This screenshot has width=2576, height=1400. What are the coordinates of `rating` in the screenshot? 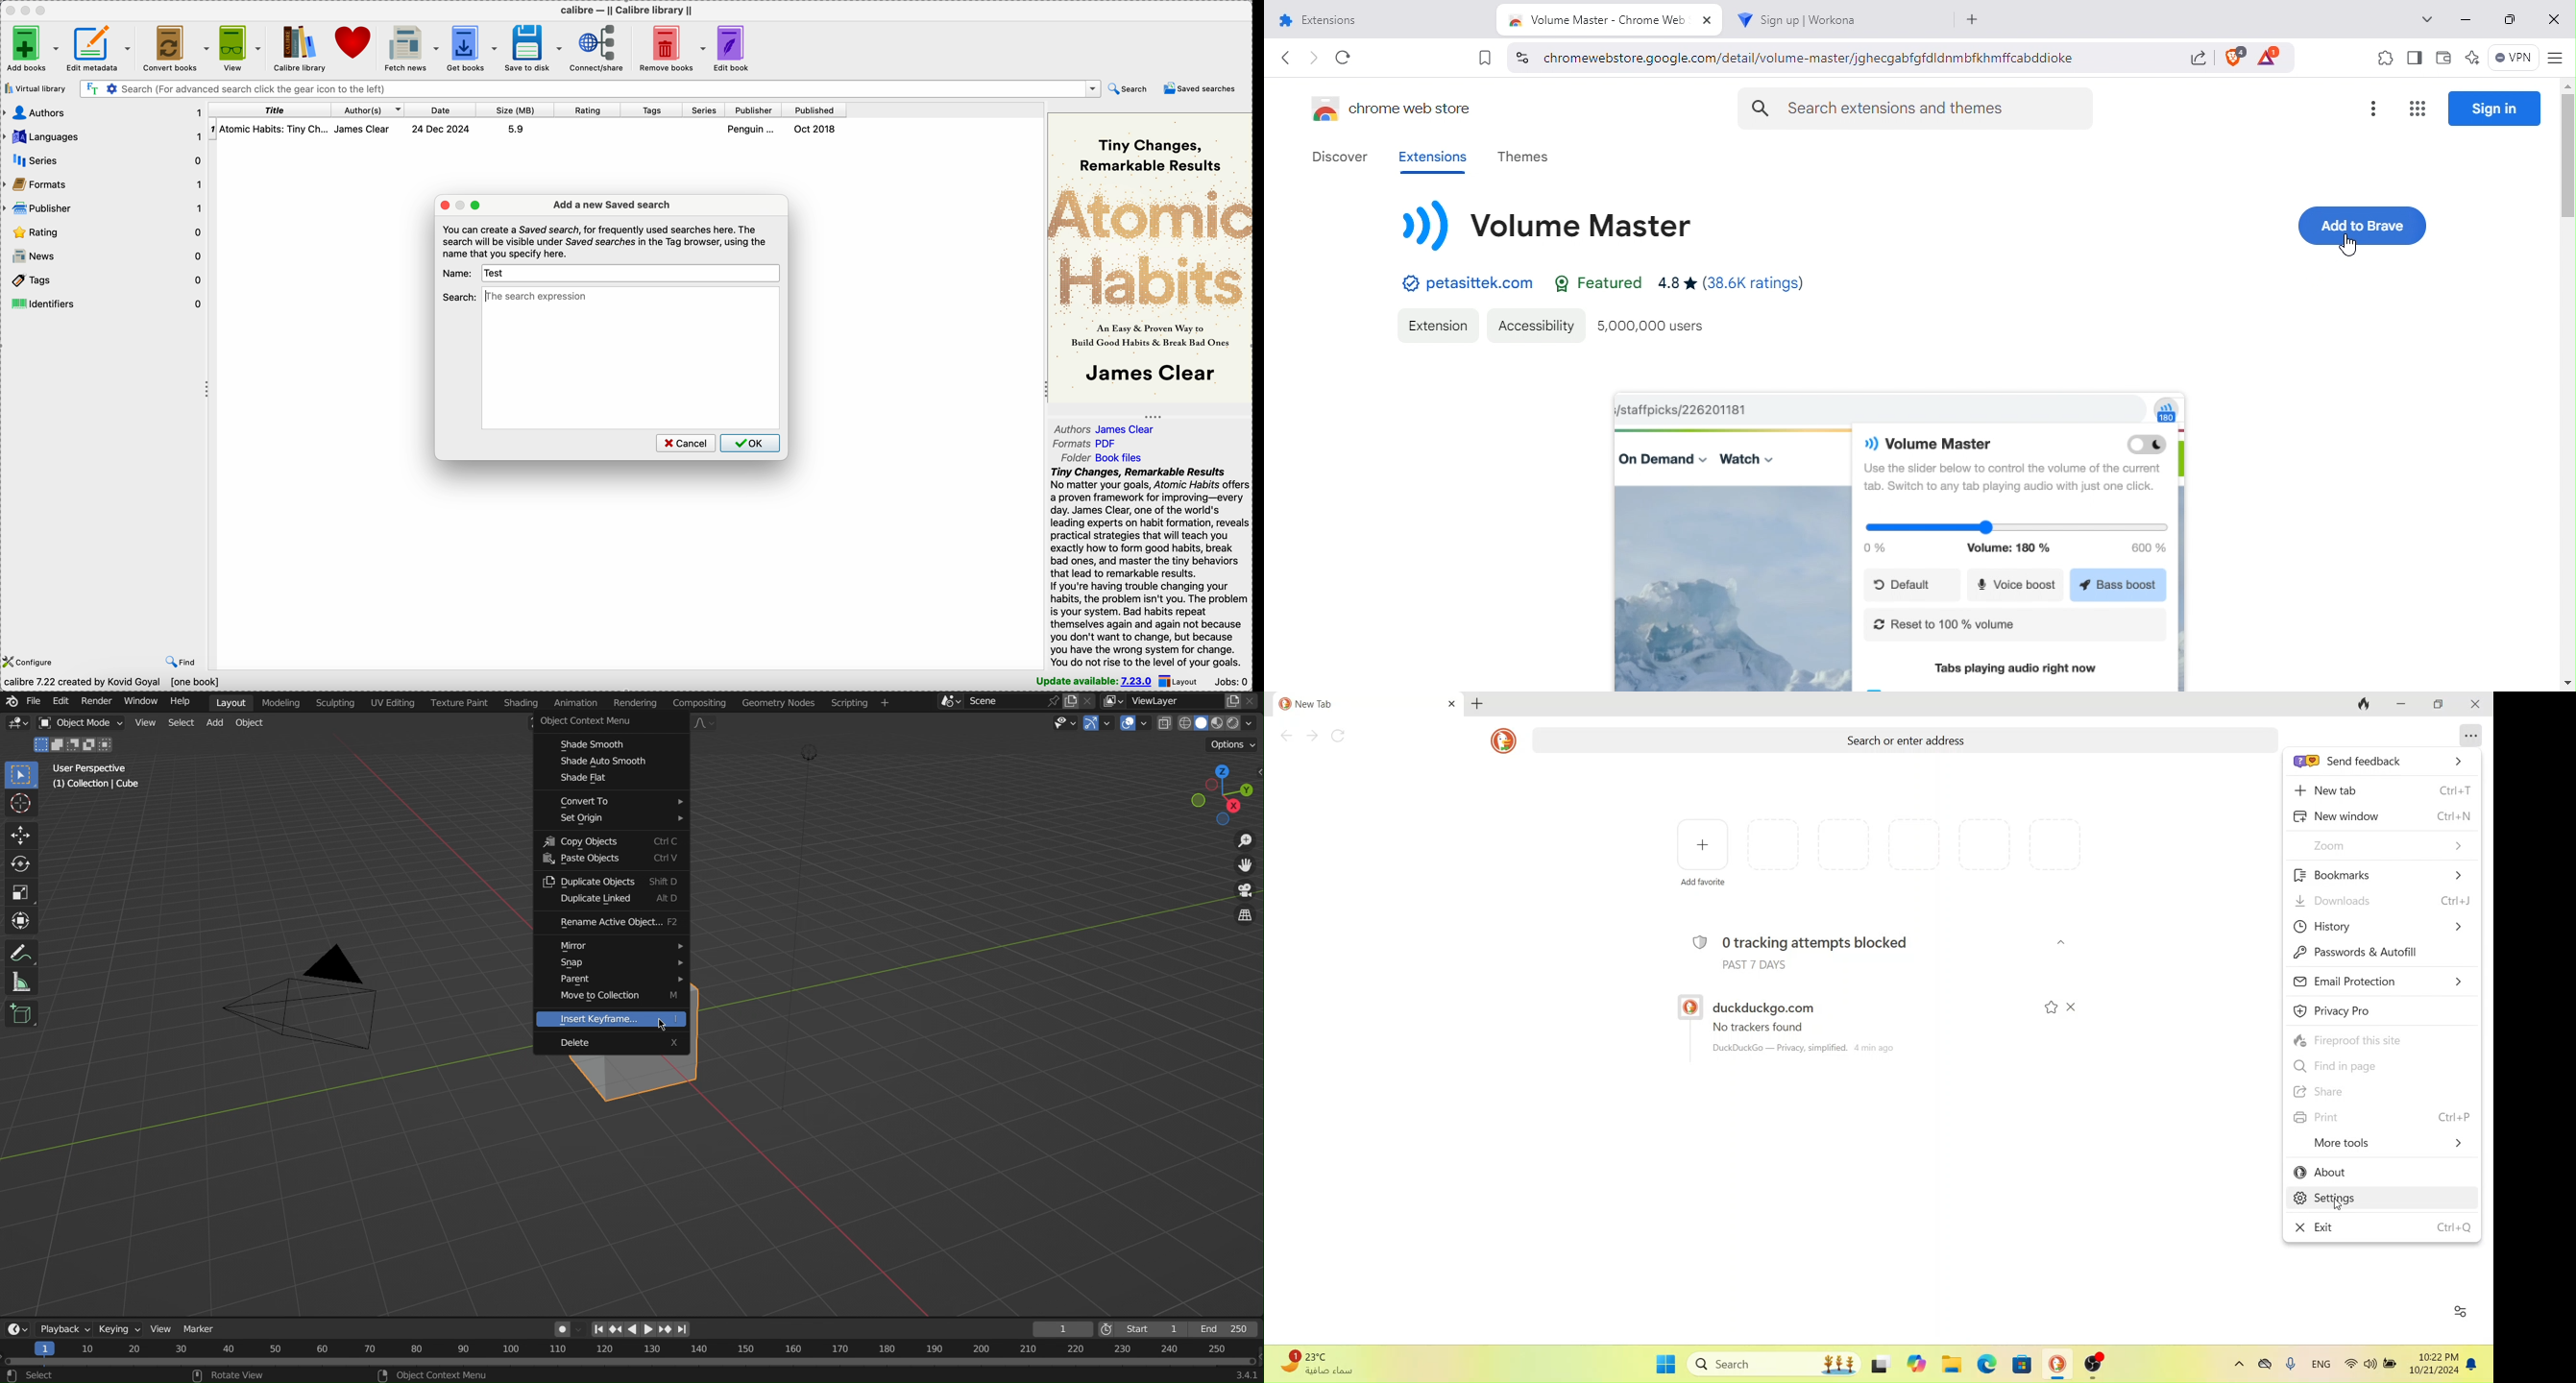 It's located at (103, 233).